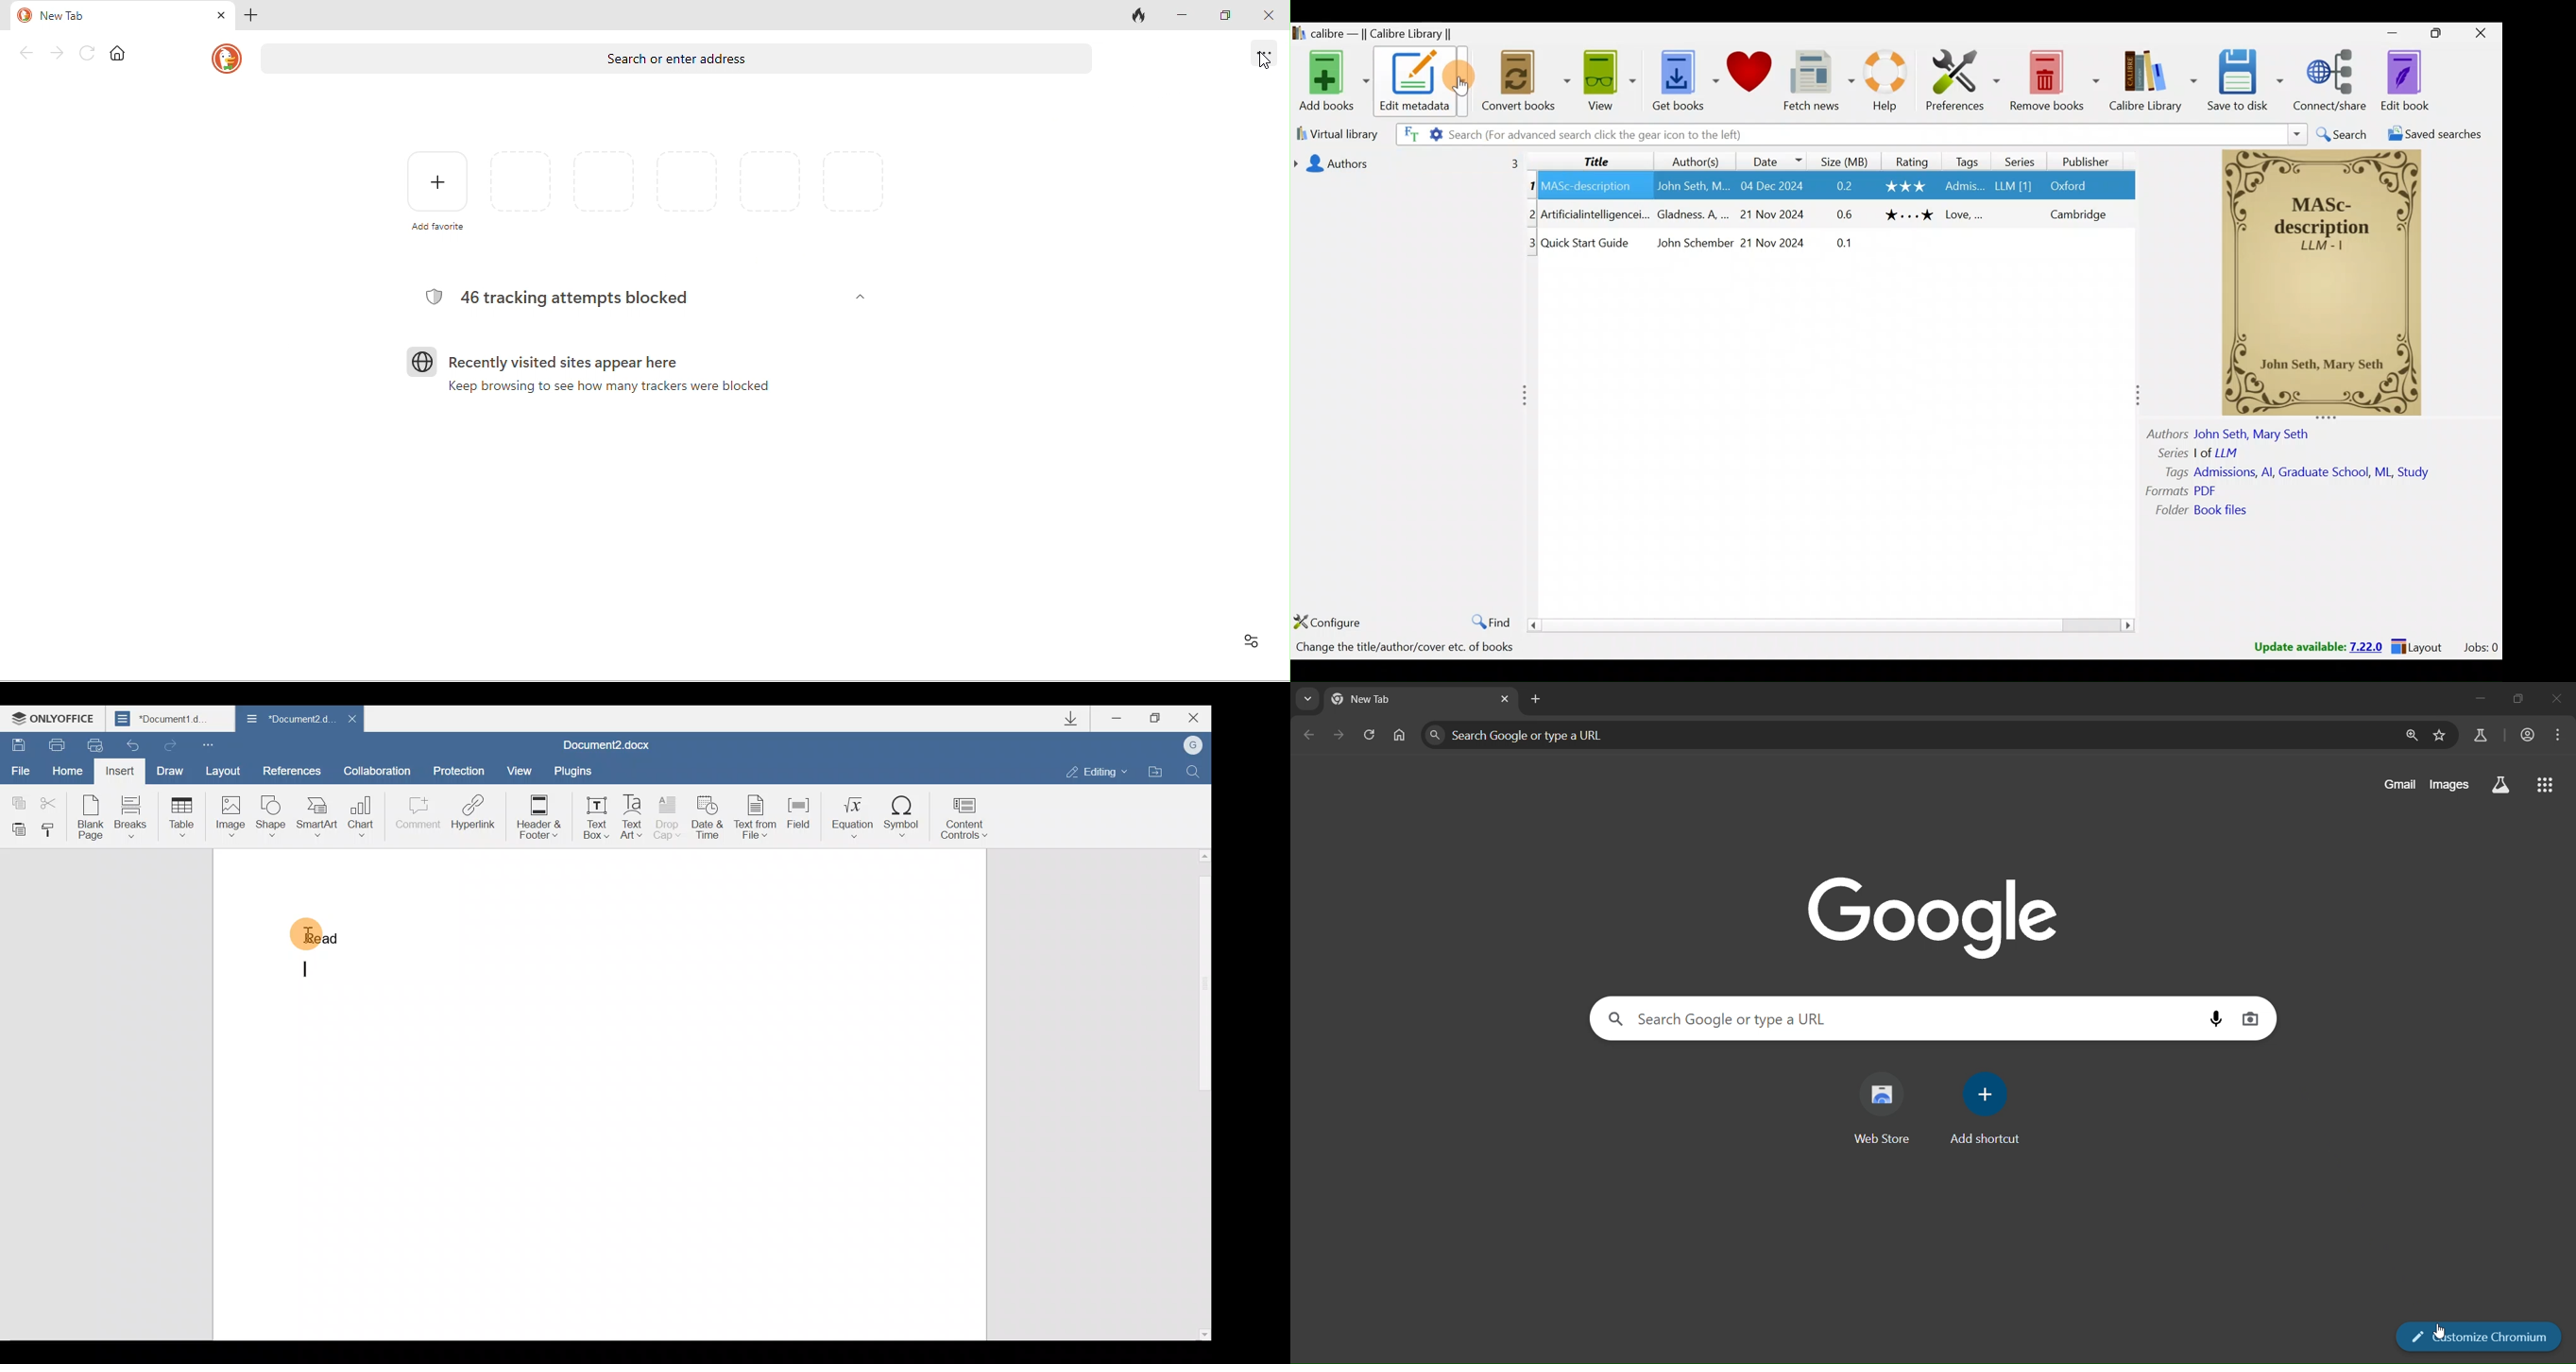  Describe the element at coordinates (1904, 1018) in the screenshot. I see `Search Google or type a URL` at that location.